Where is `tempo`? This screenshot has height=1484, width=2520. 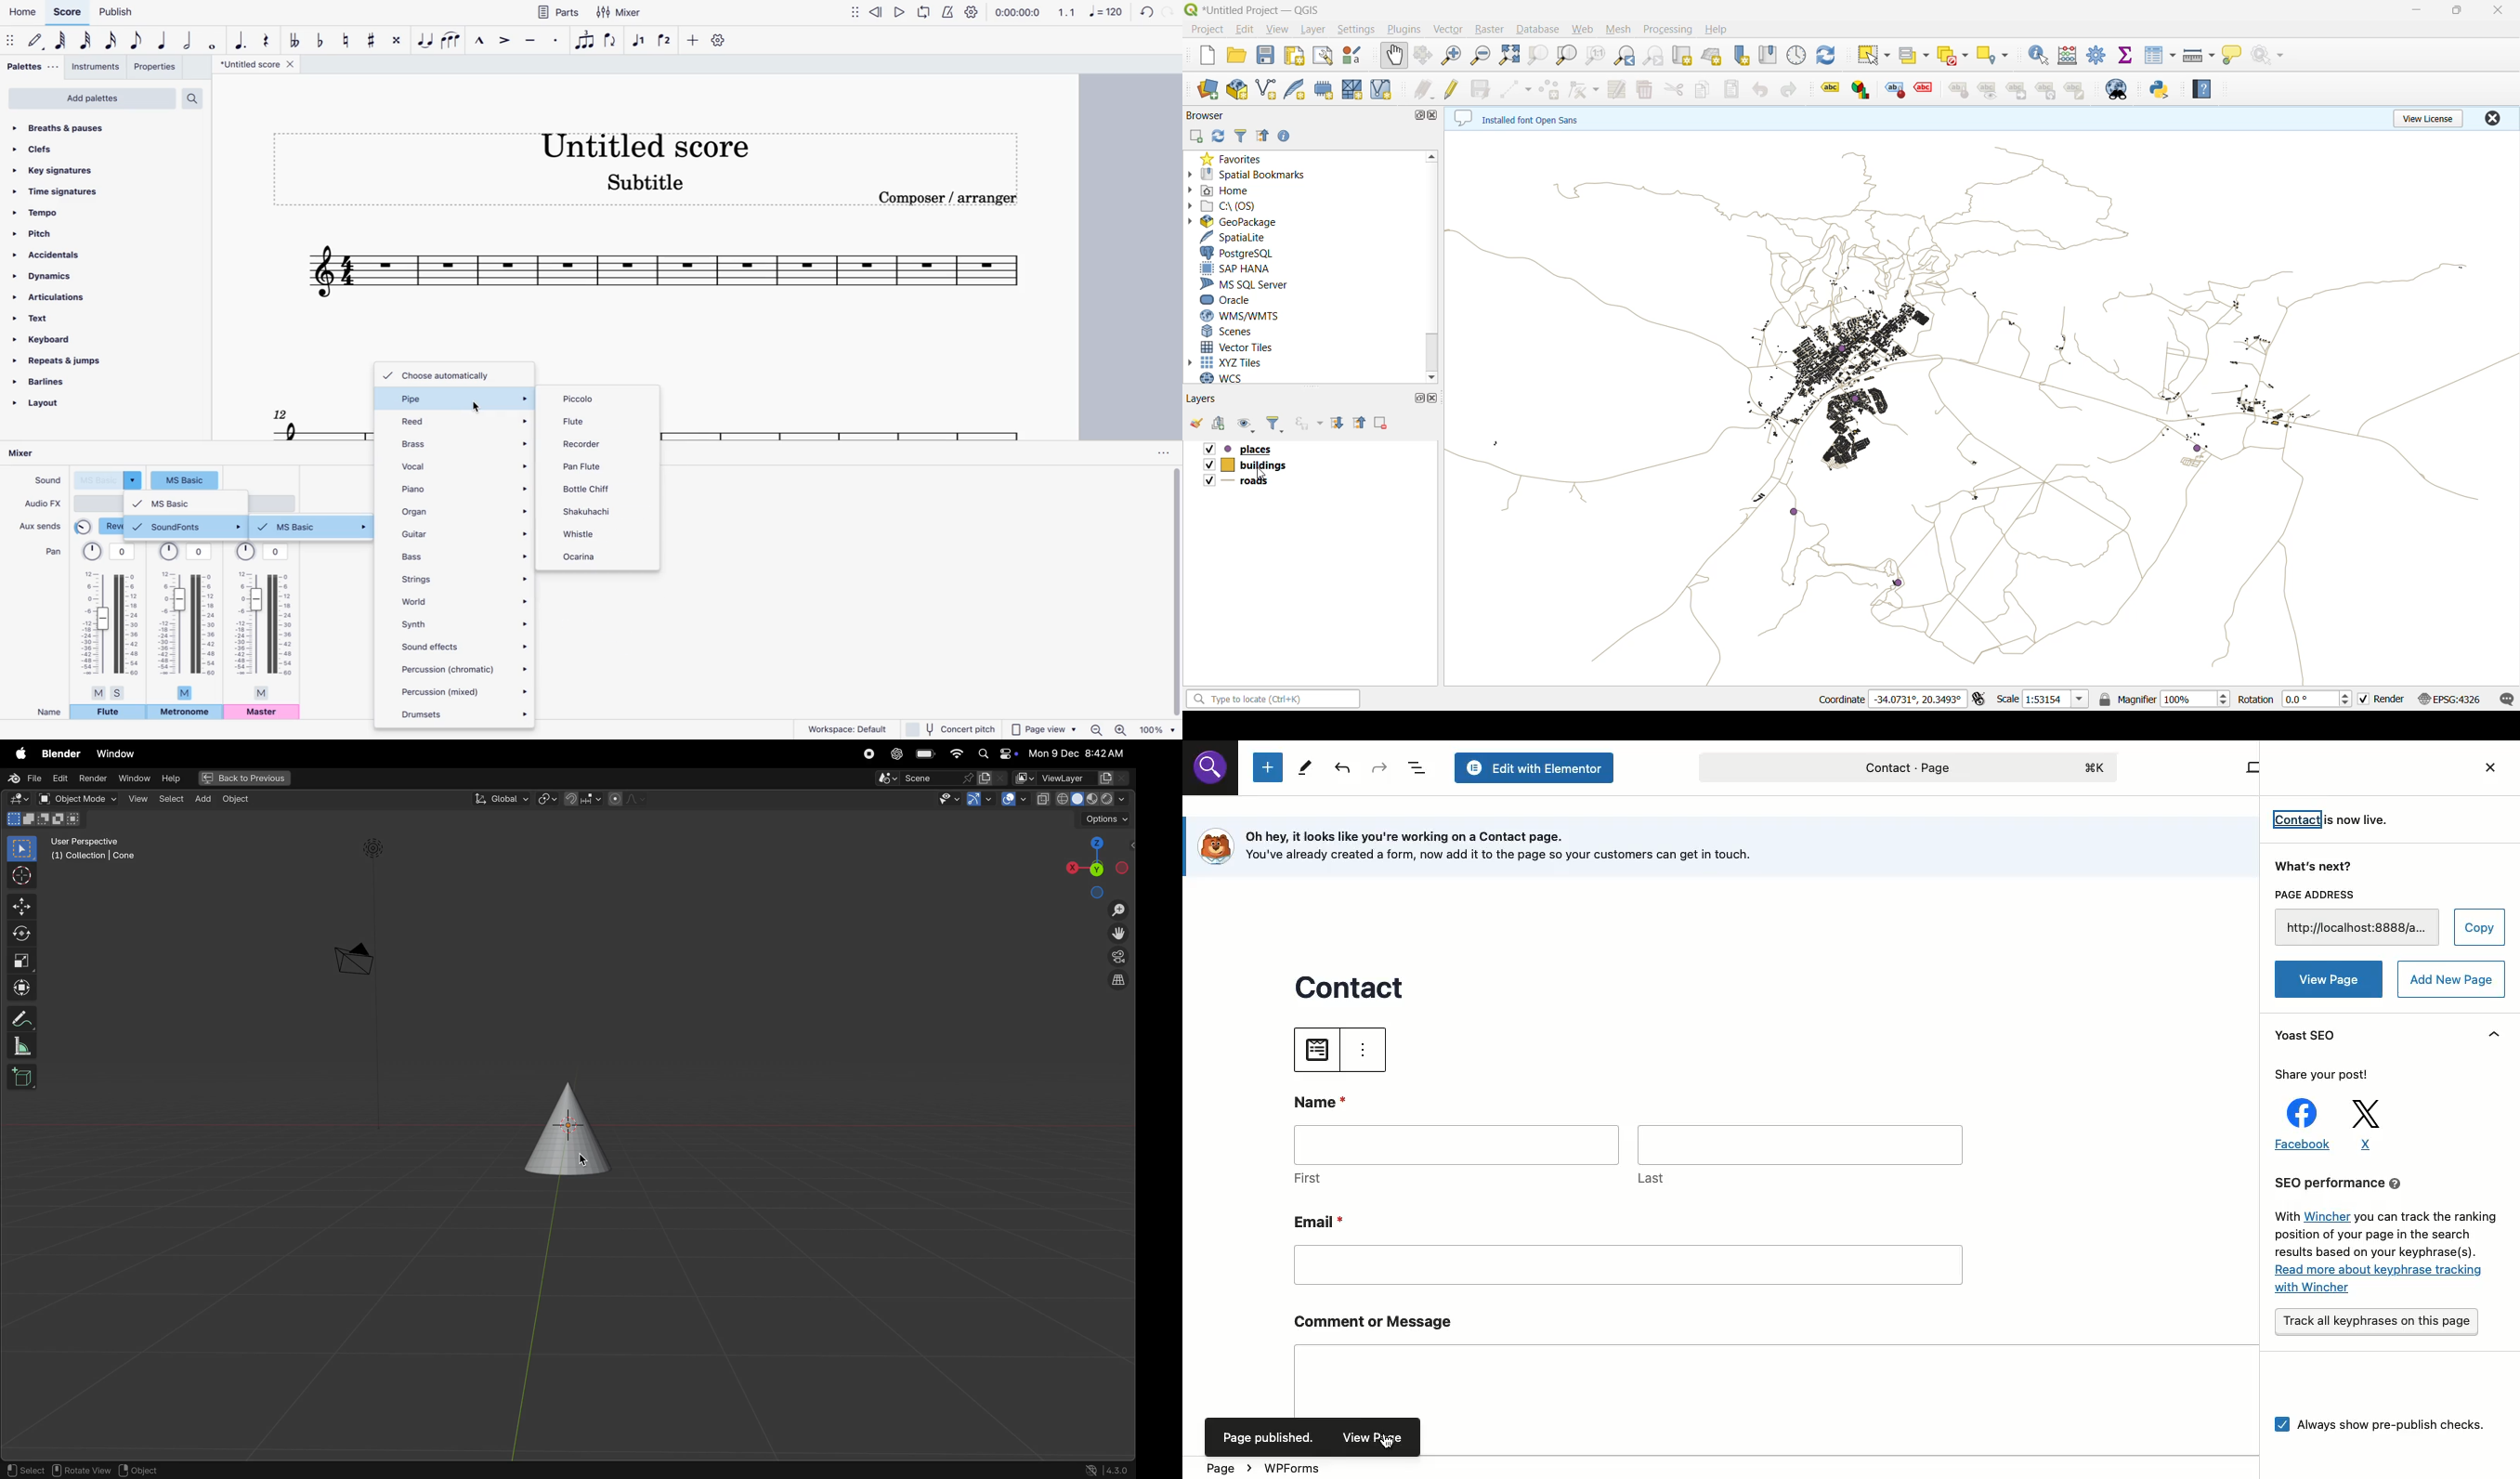 tempo is located at coordinates (65, 212).